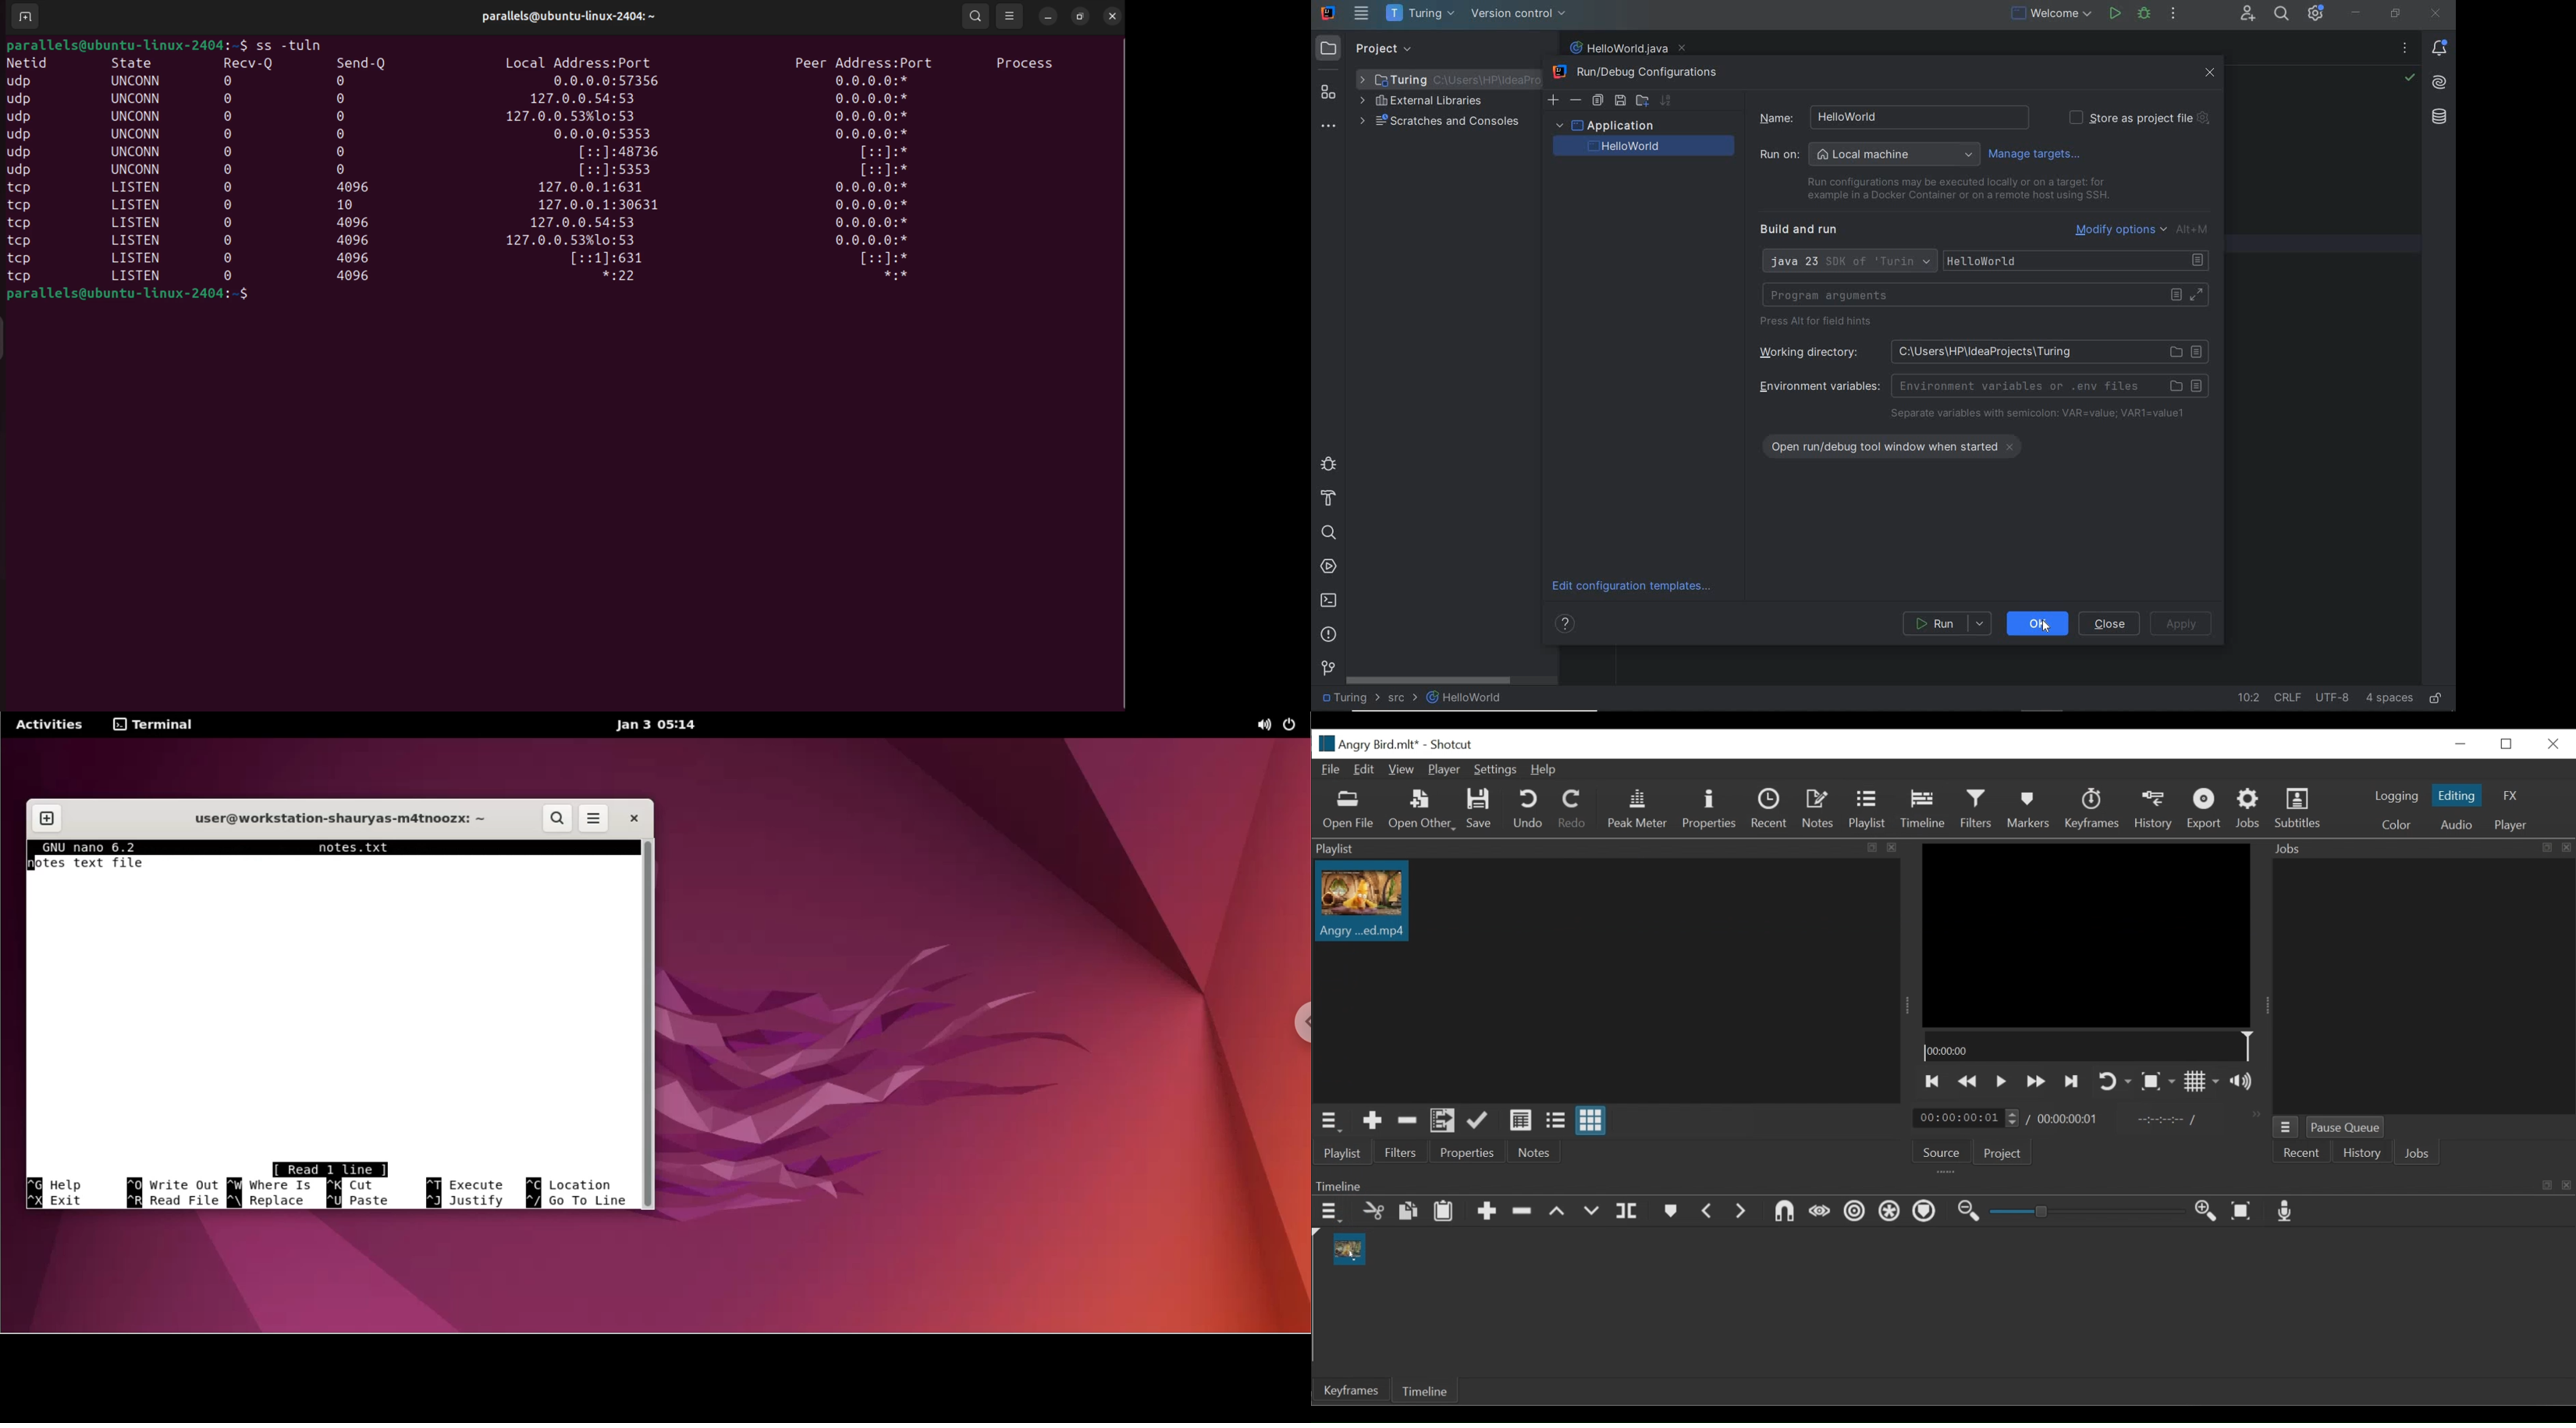  Describe the element at coordinates (1523, 1210) in the screenshot. I see `Remove cut` at that location.